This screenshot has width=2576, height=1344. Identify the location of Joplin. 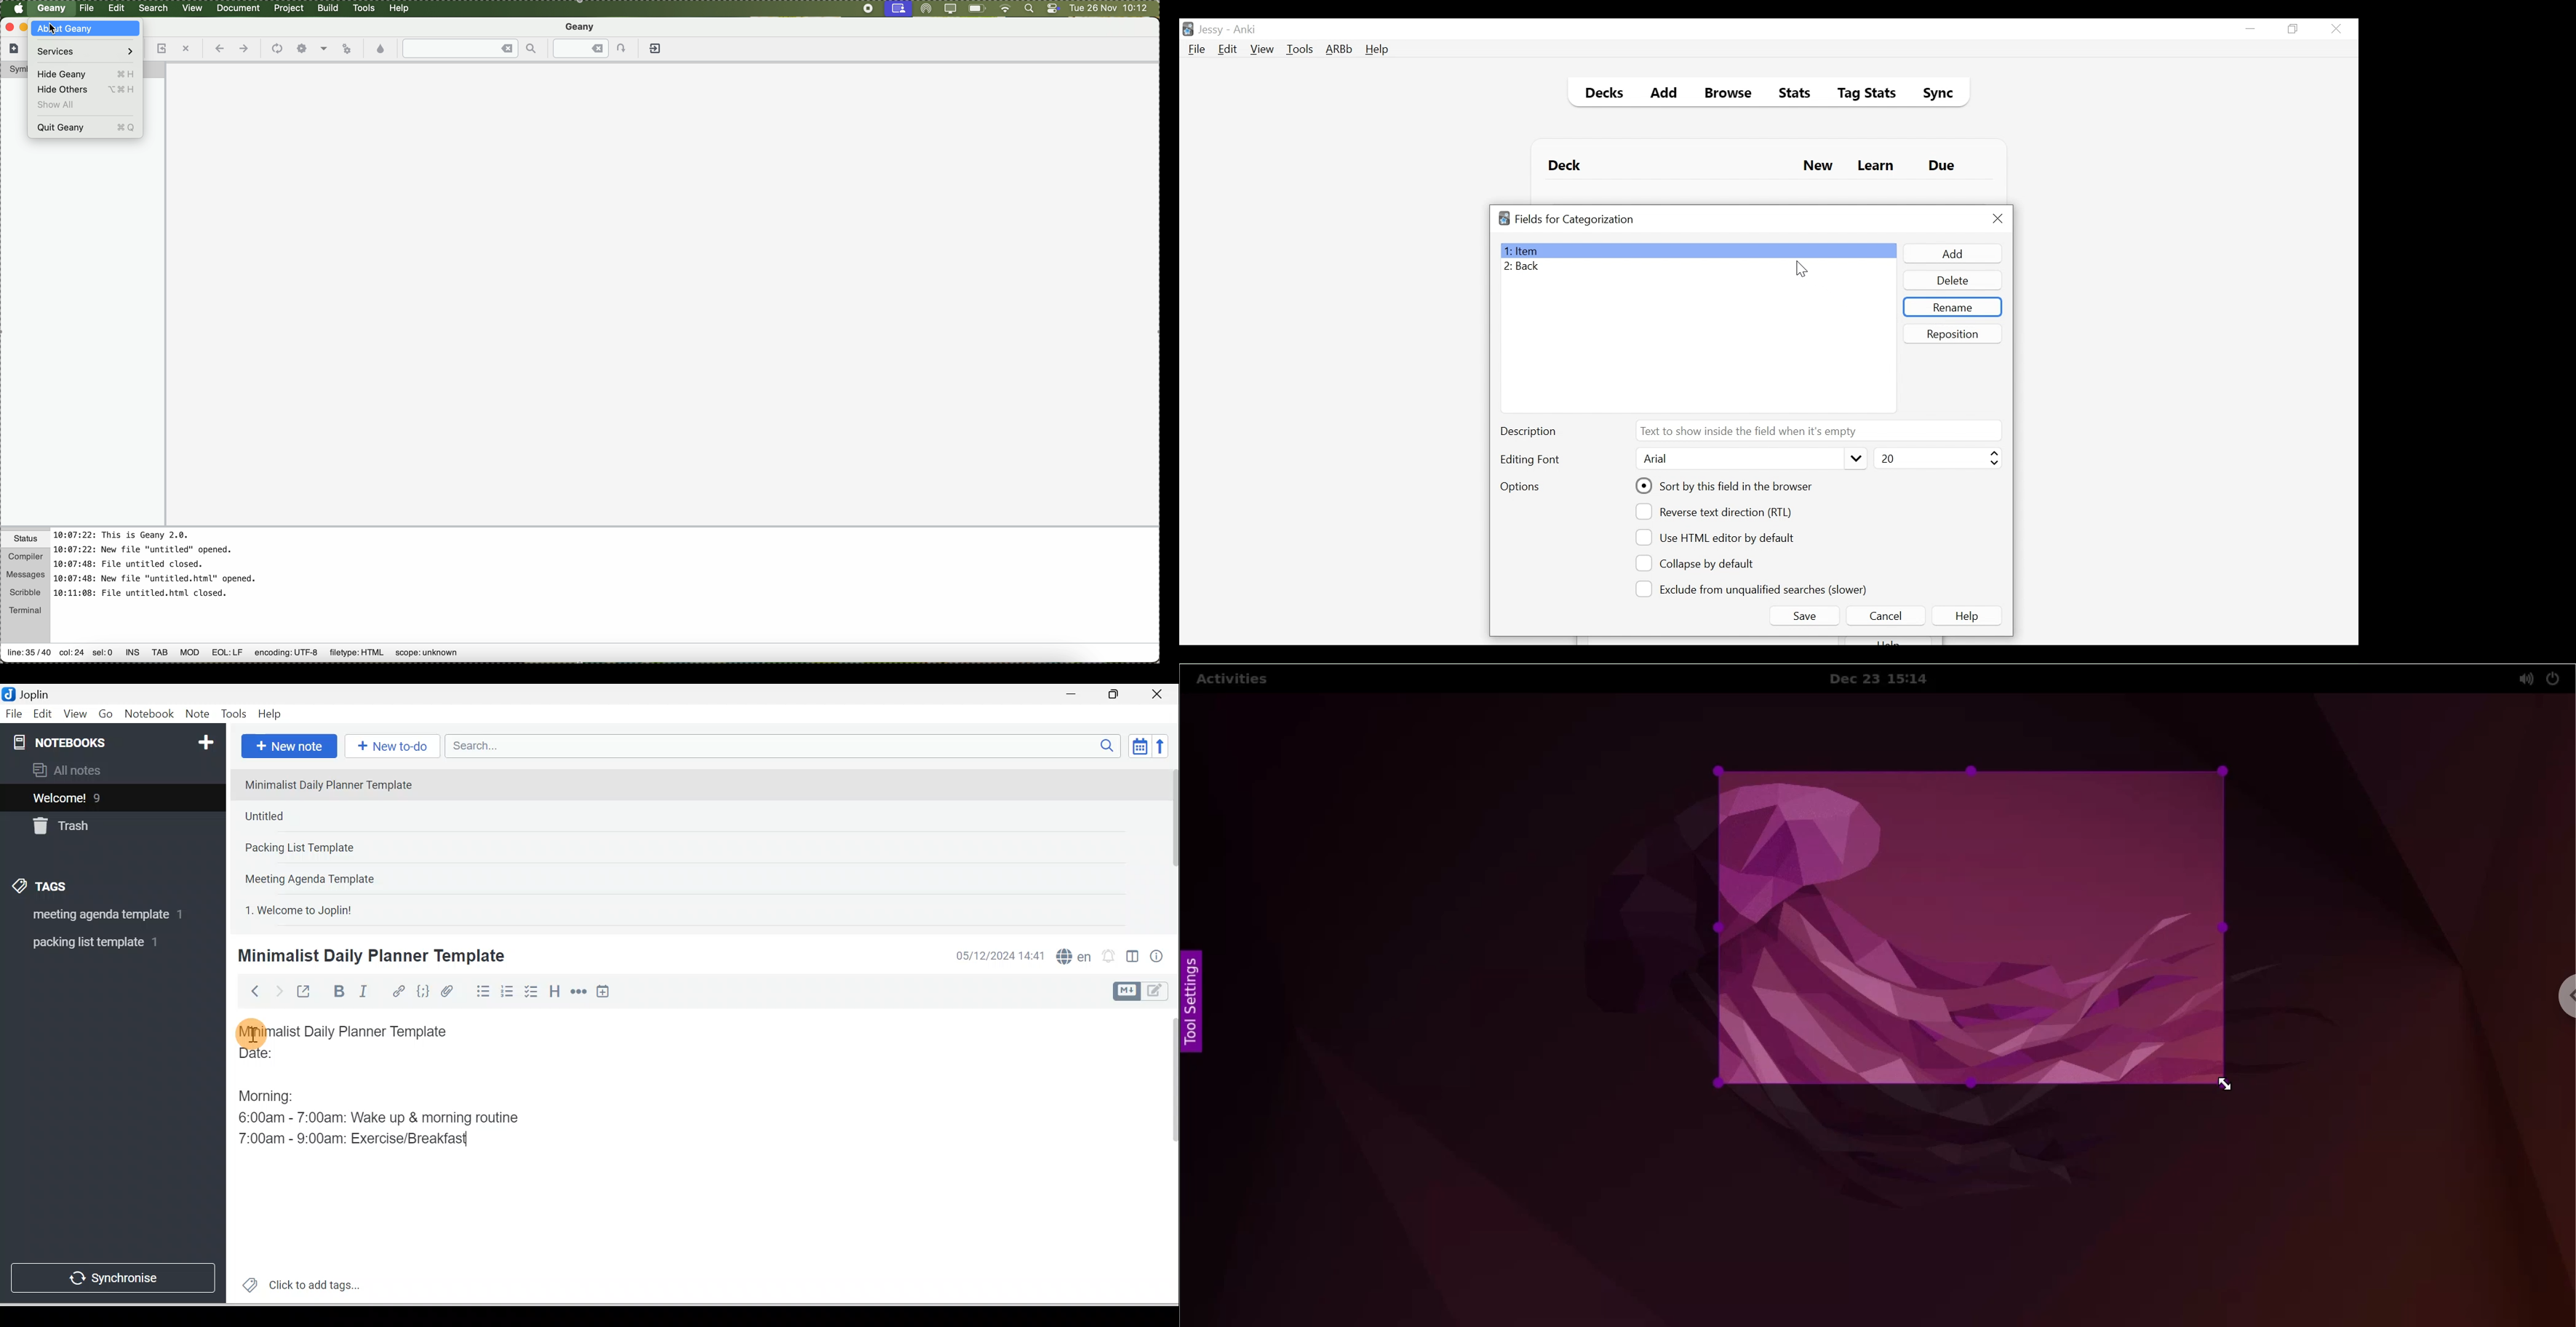
(37, 693).